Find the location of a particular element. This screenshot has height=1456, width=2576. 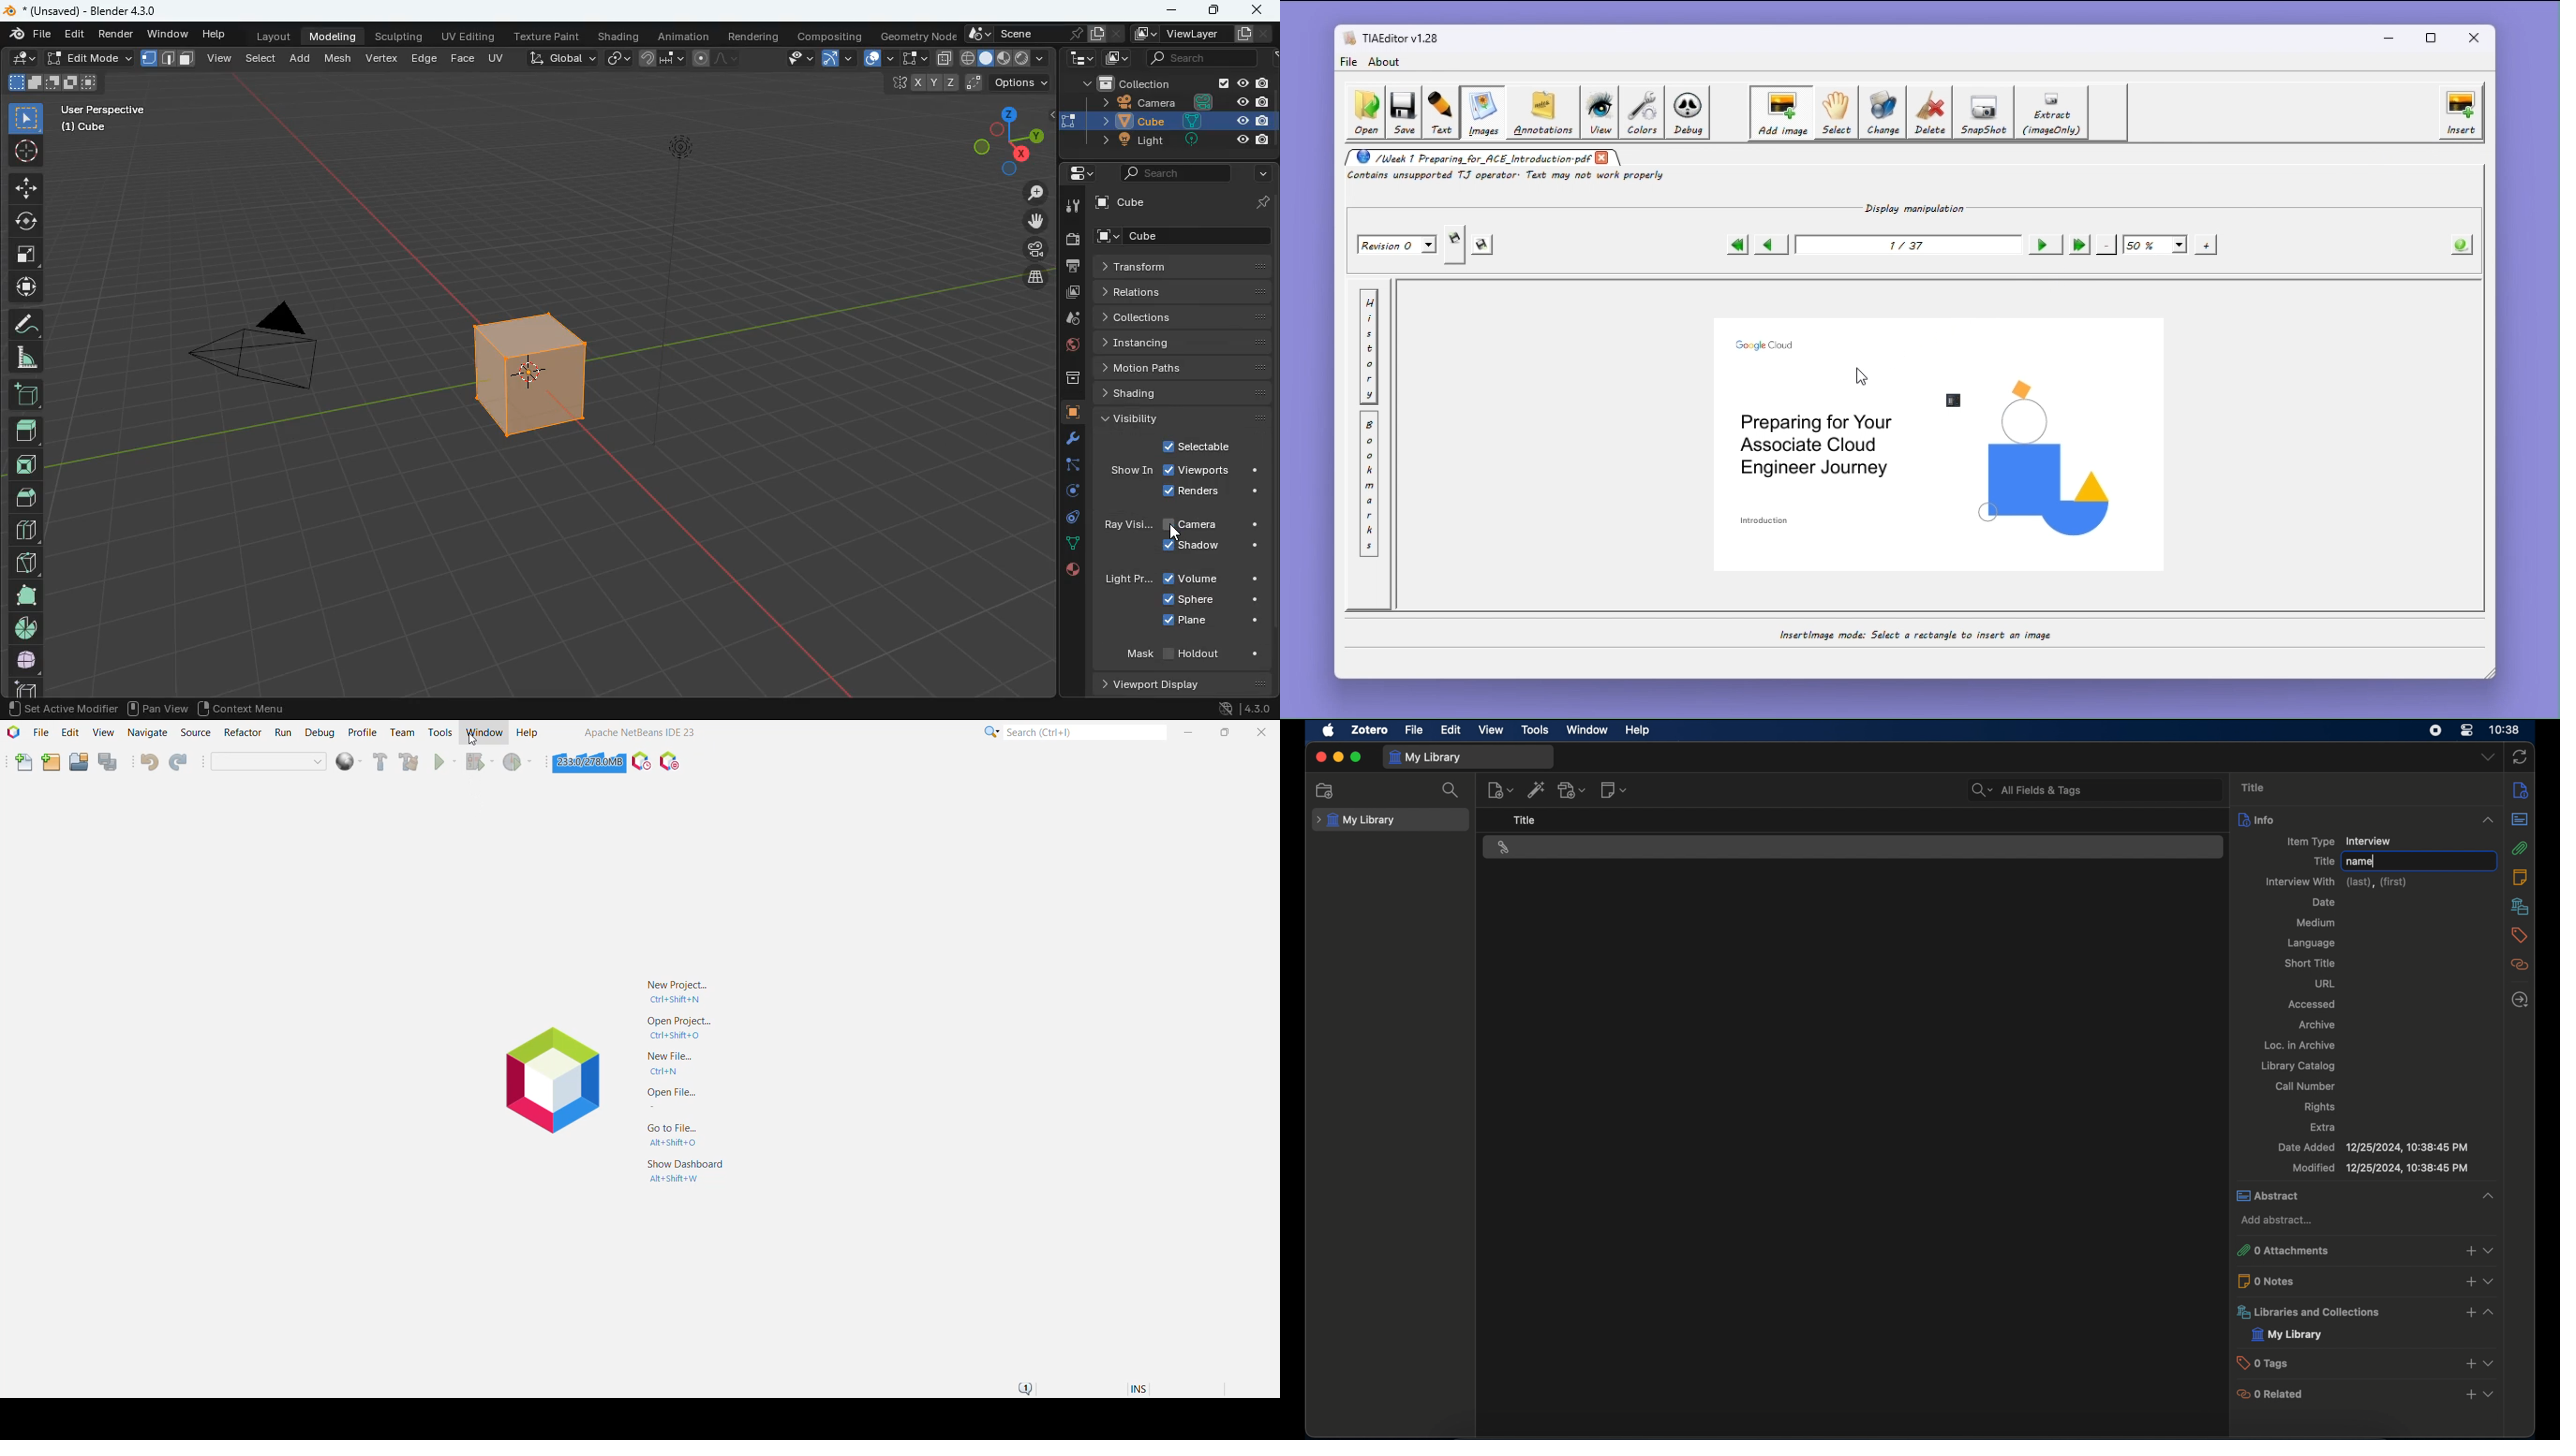

search is located at coordinates (1451, 789).